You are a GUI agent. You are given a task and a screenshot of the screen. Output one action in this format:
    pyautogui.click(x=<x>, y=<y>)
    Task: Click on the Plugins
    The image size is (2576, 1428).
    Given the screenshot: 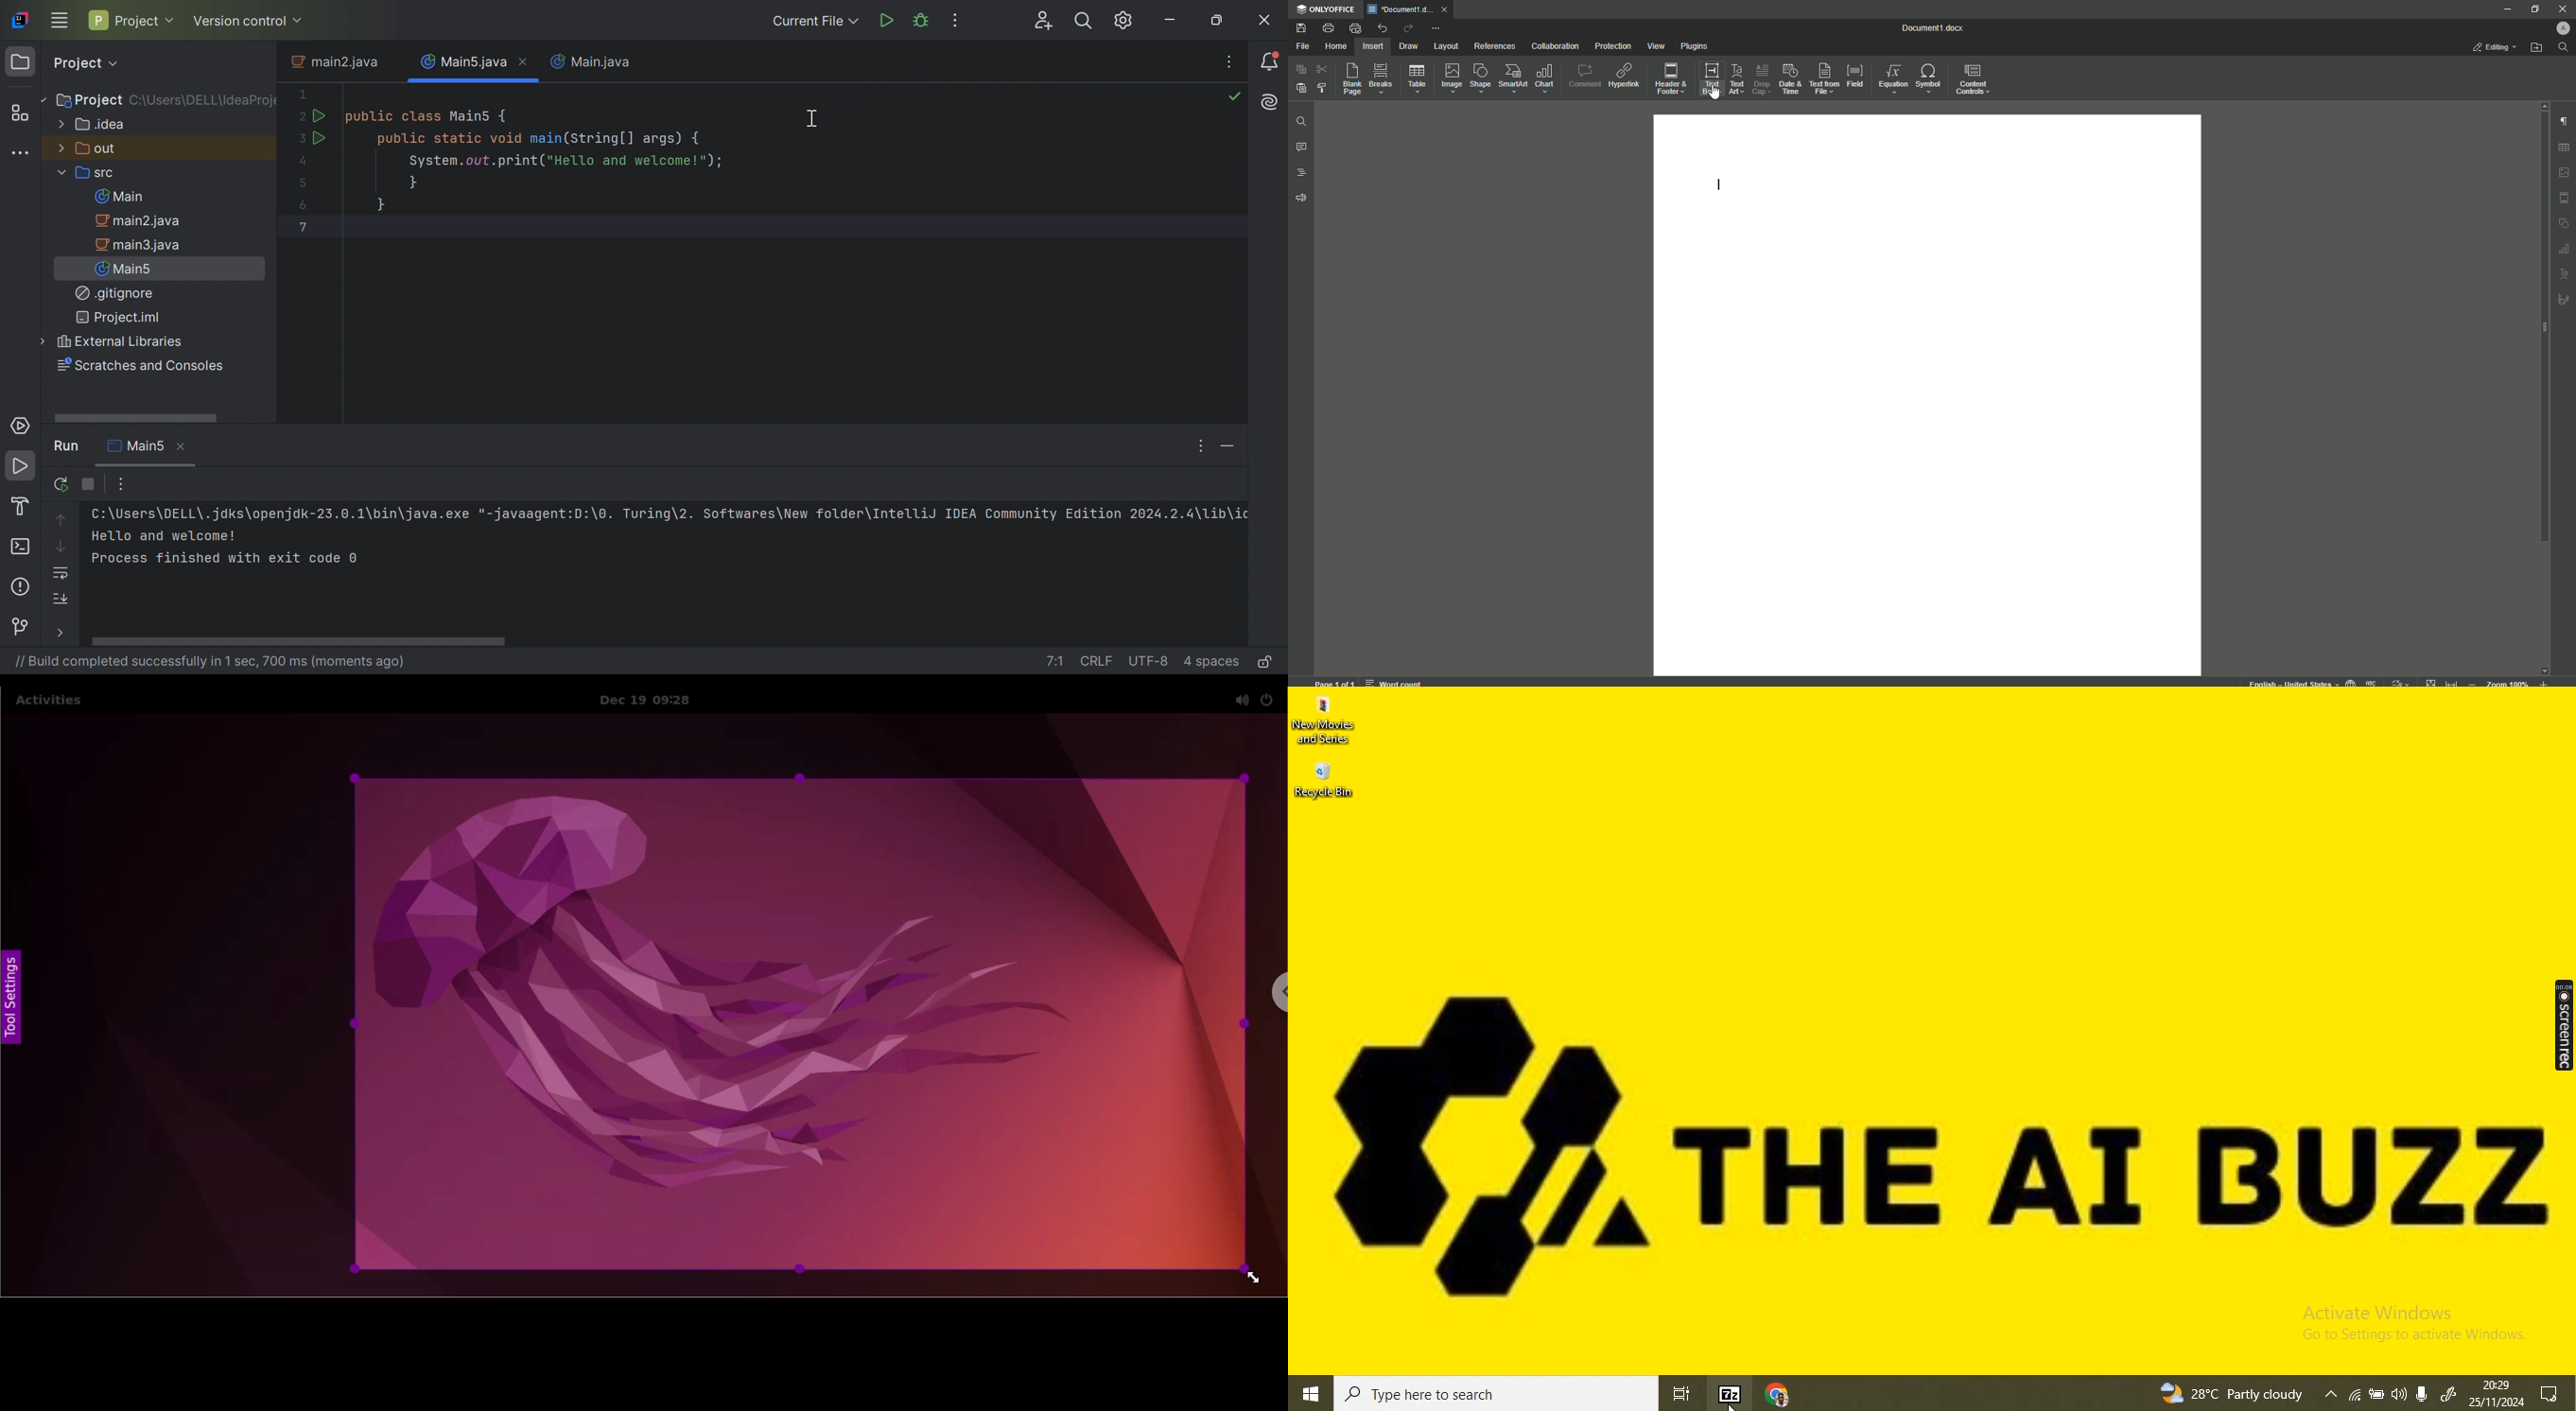 What is the action you would take?
    pyautogui.click(x=1695, y=47)
    